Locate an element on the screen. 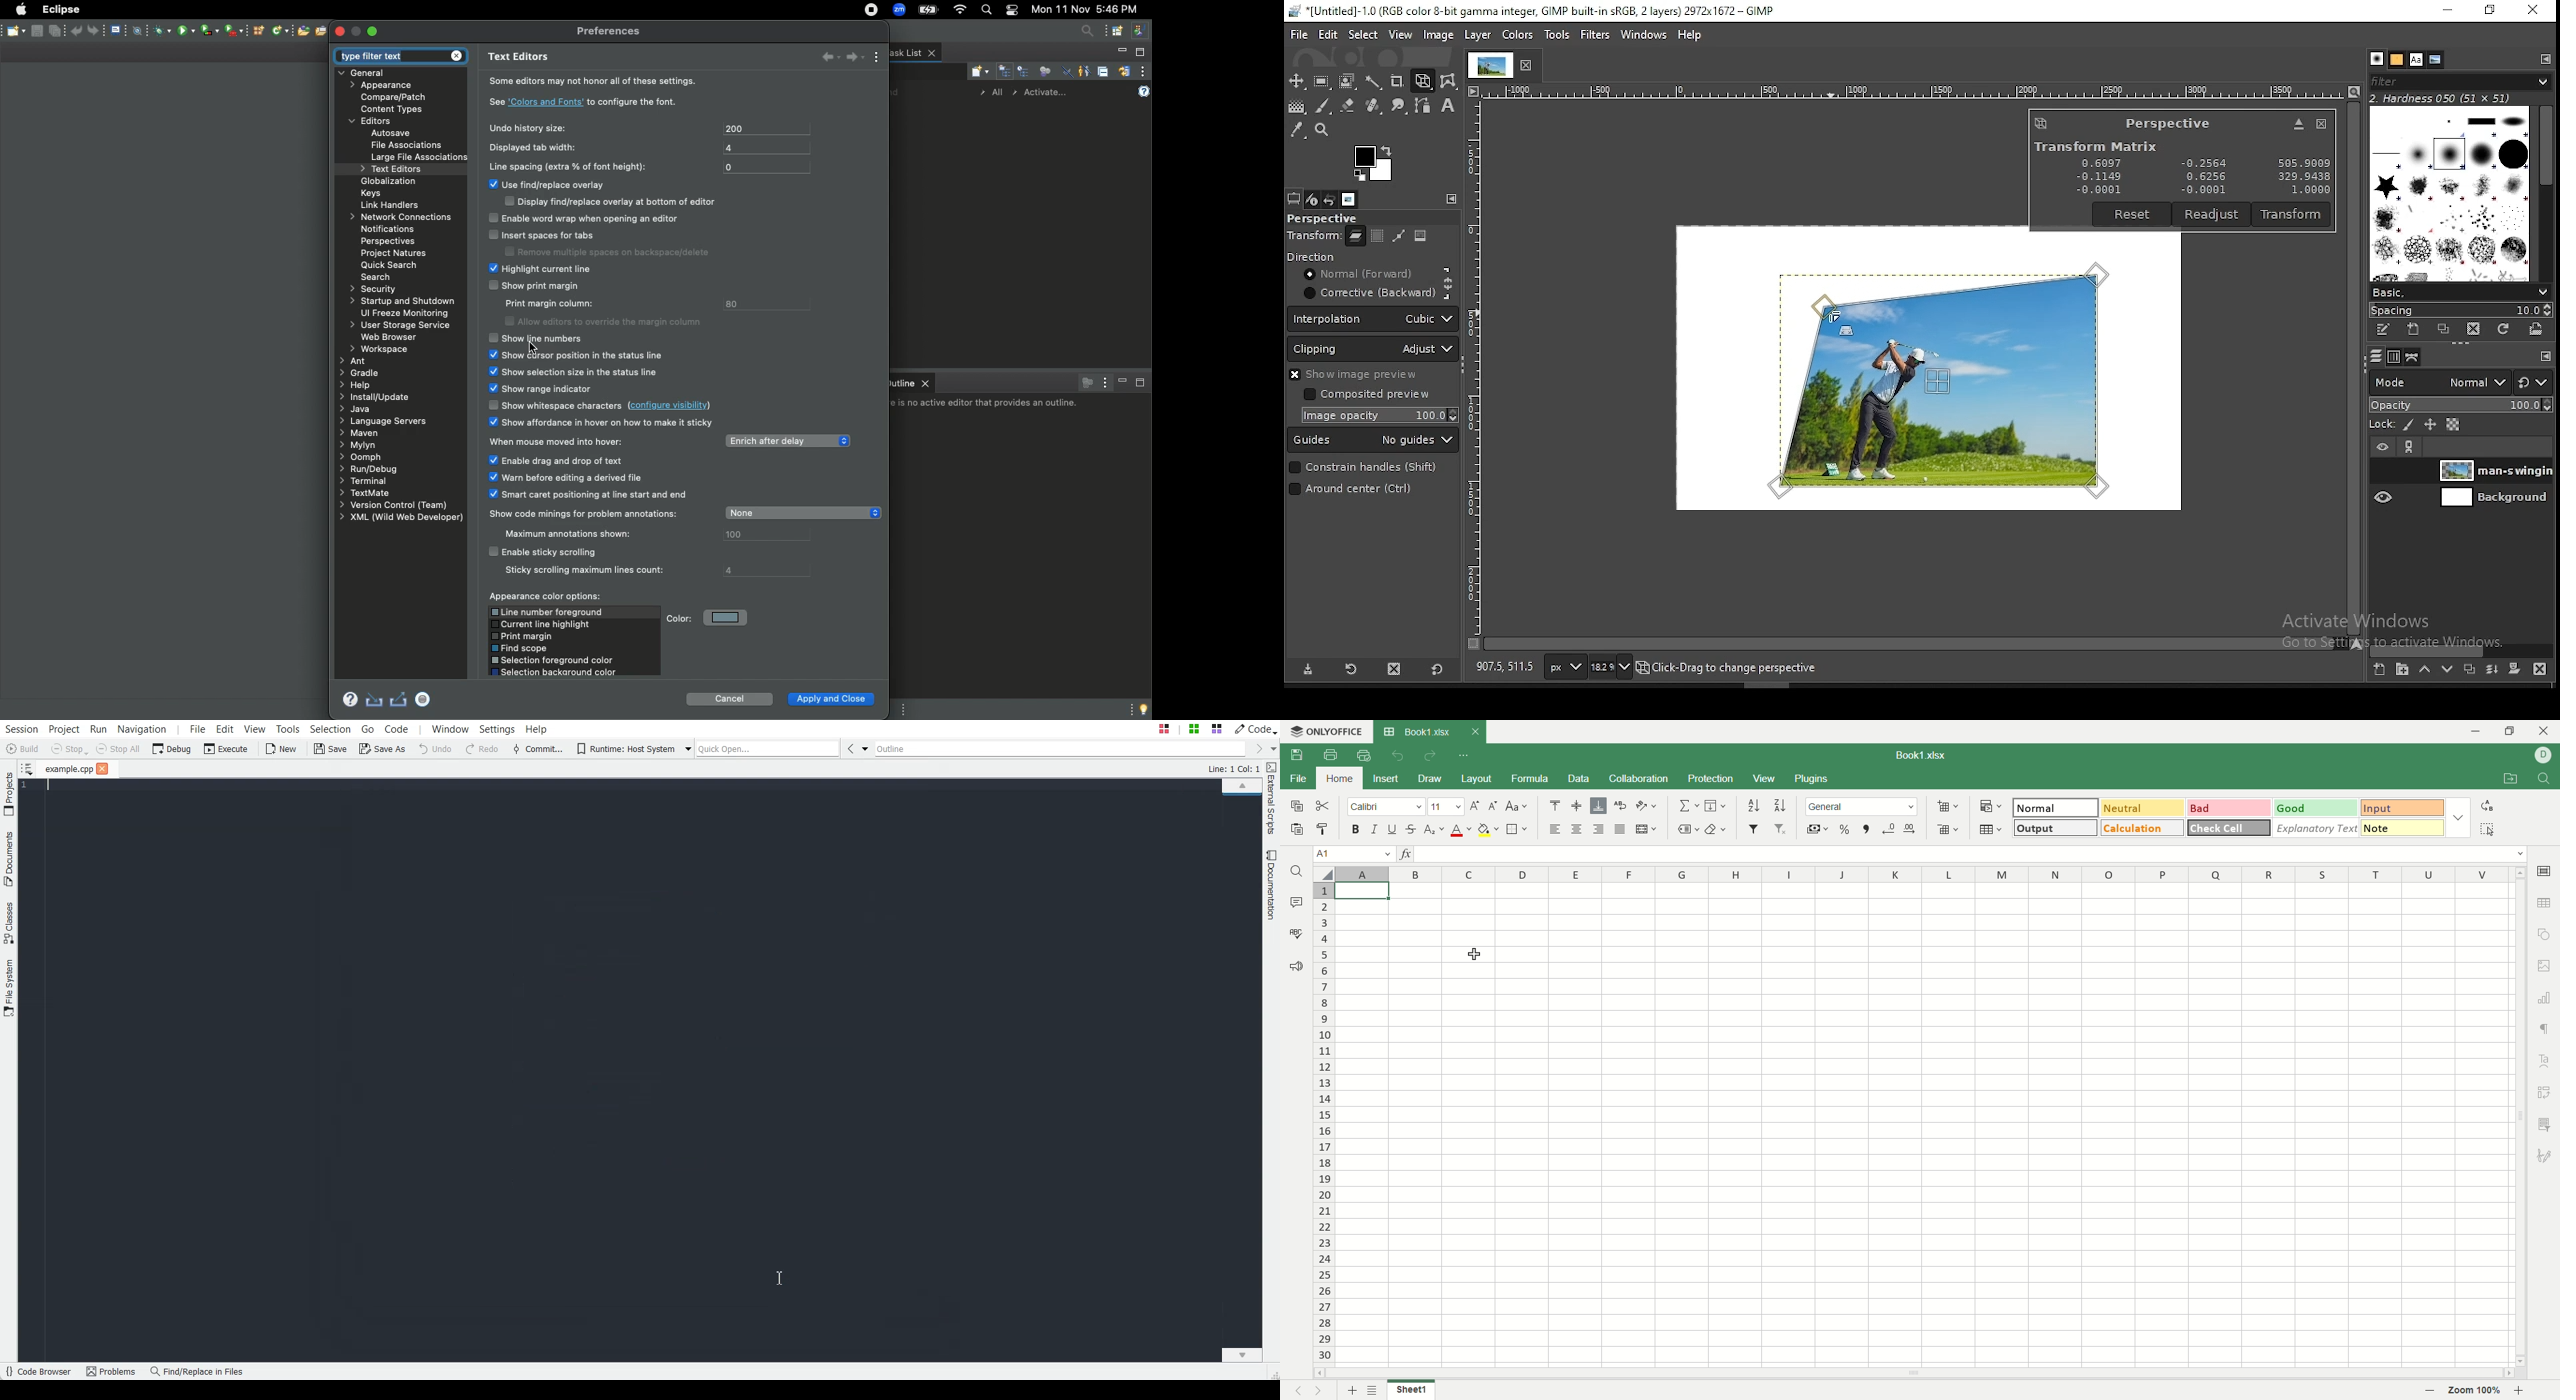 This screenshot has height=1400, width=2576. save tool preset is located at coordinates (1308, 670).